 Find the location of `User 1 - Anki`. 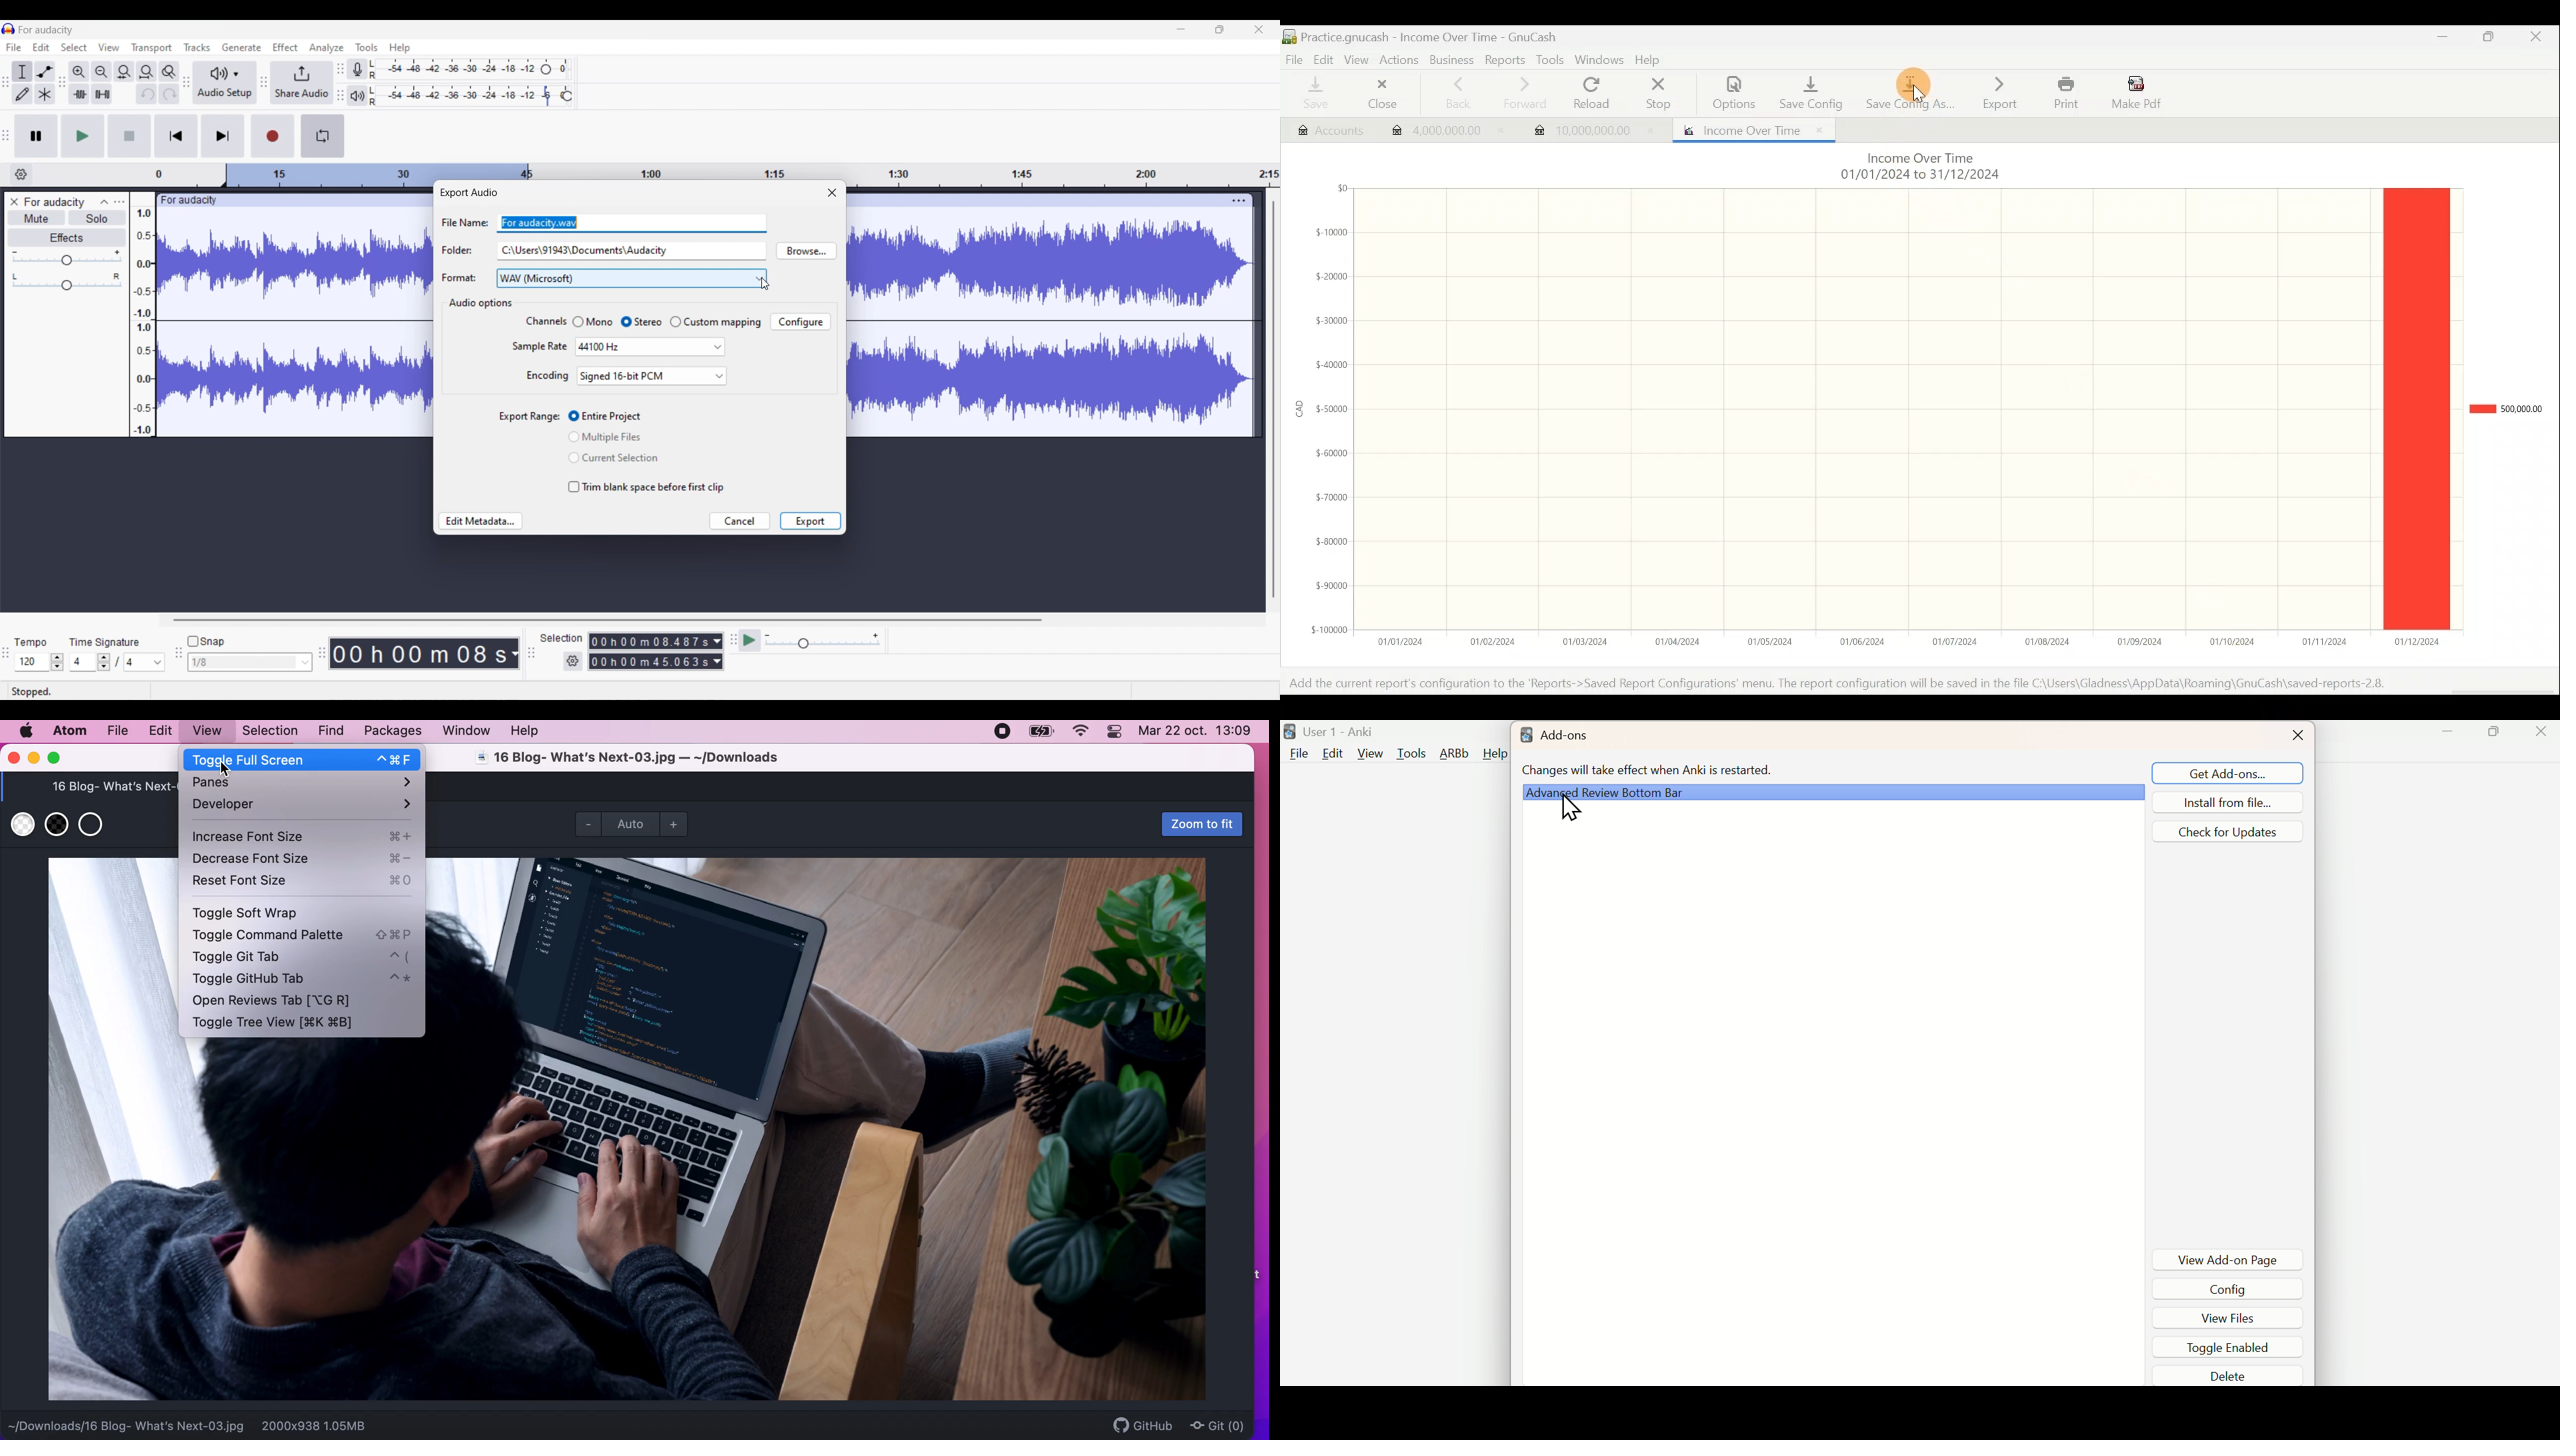

User 1 - Anki is located at coordinates (1340, 732).